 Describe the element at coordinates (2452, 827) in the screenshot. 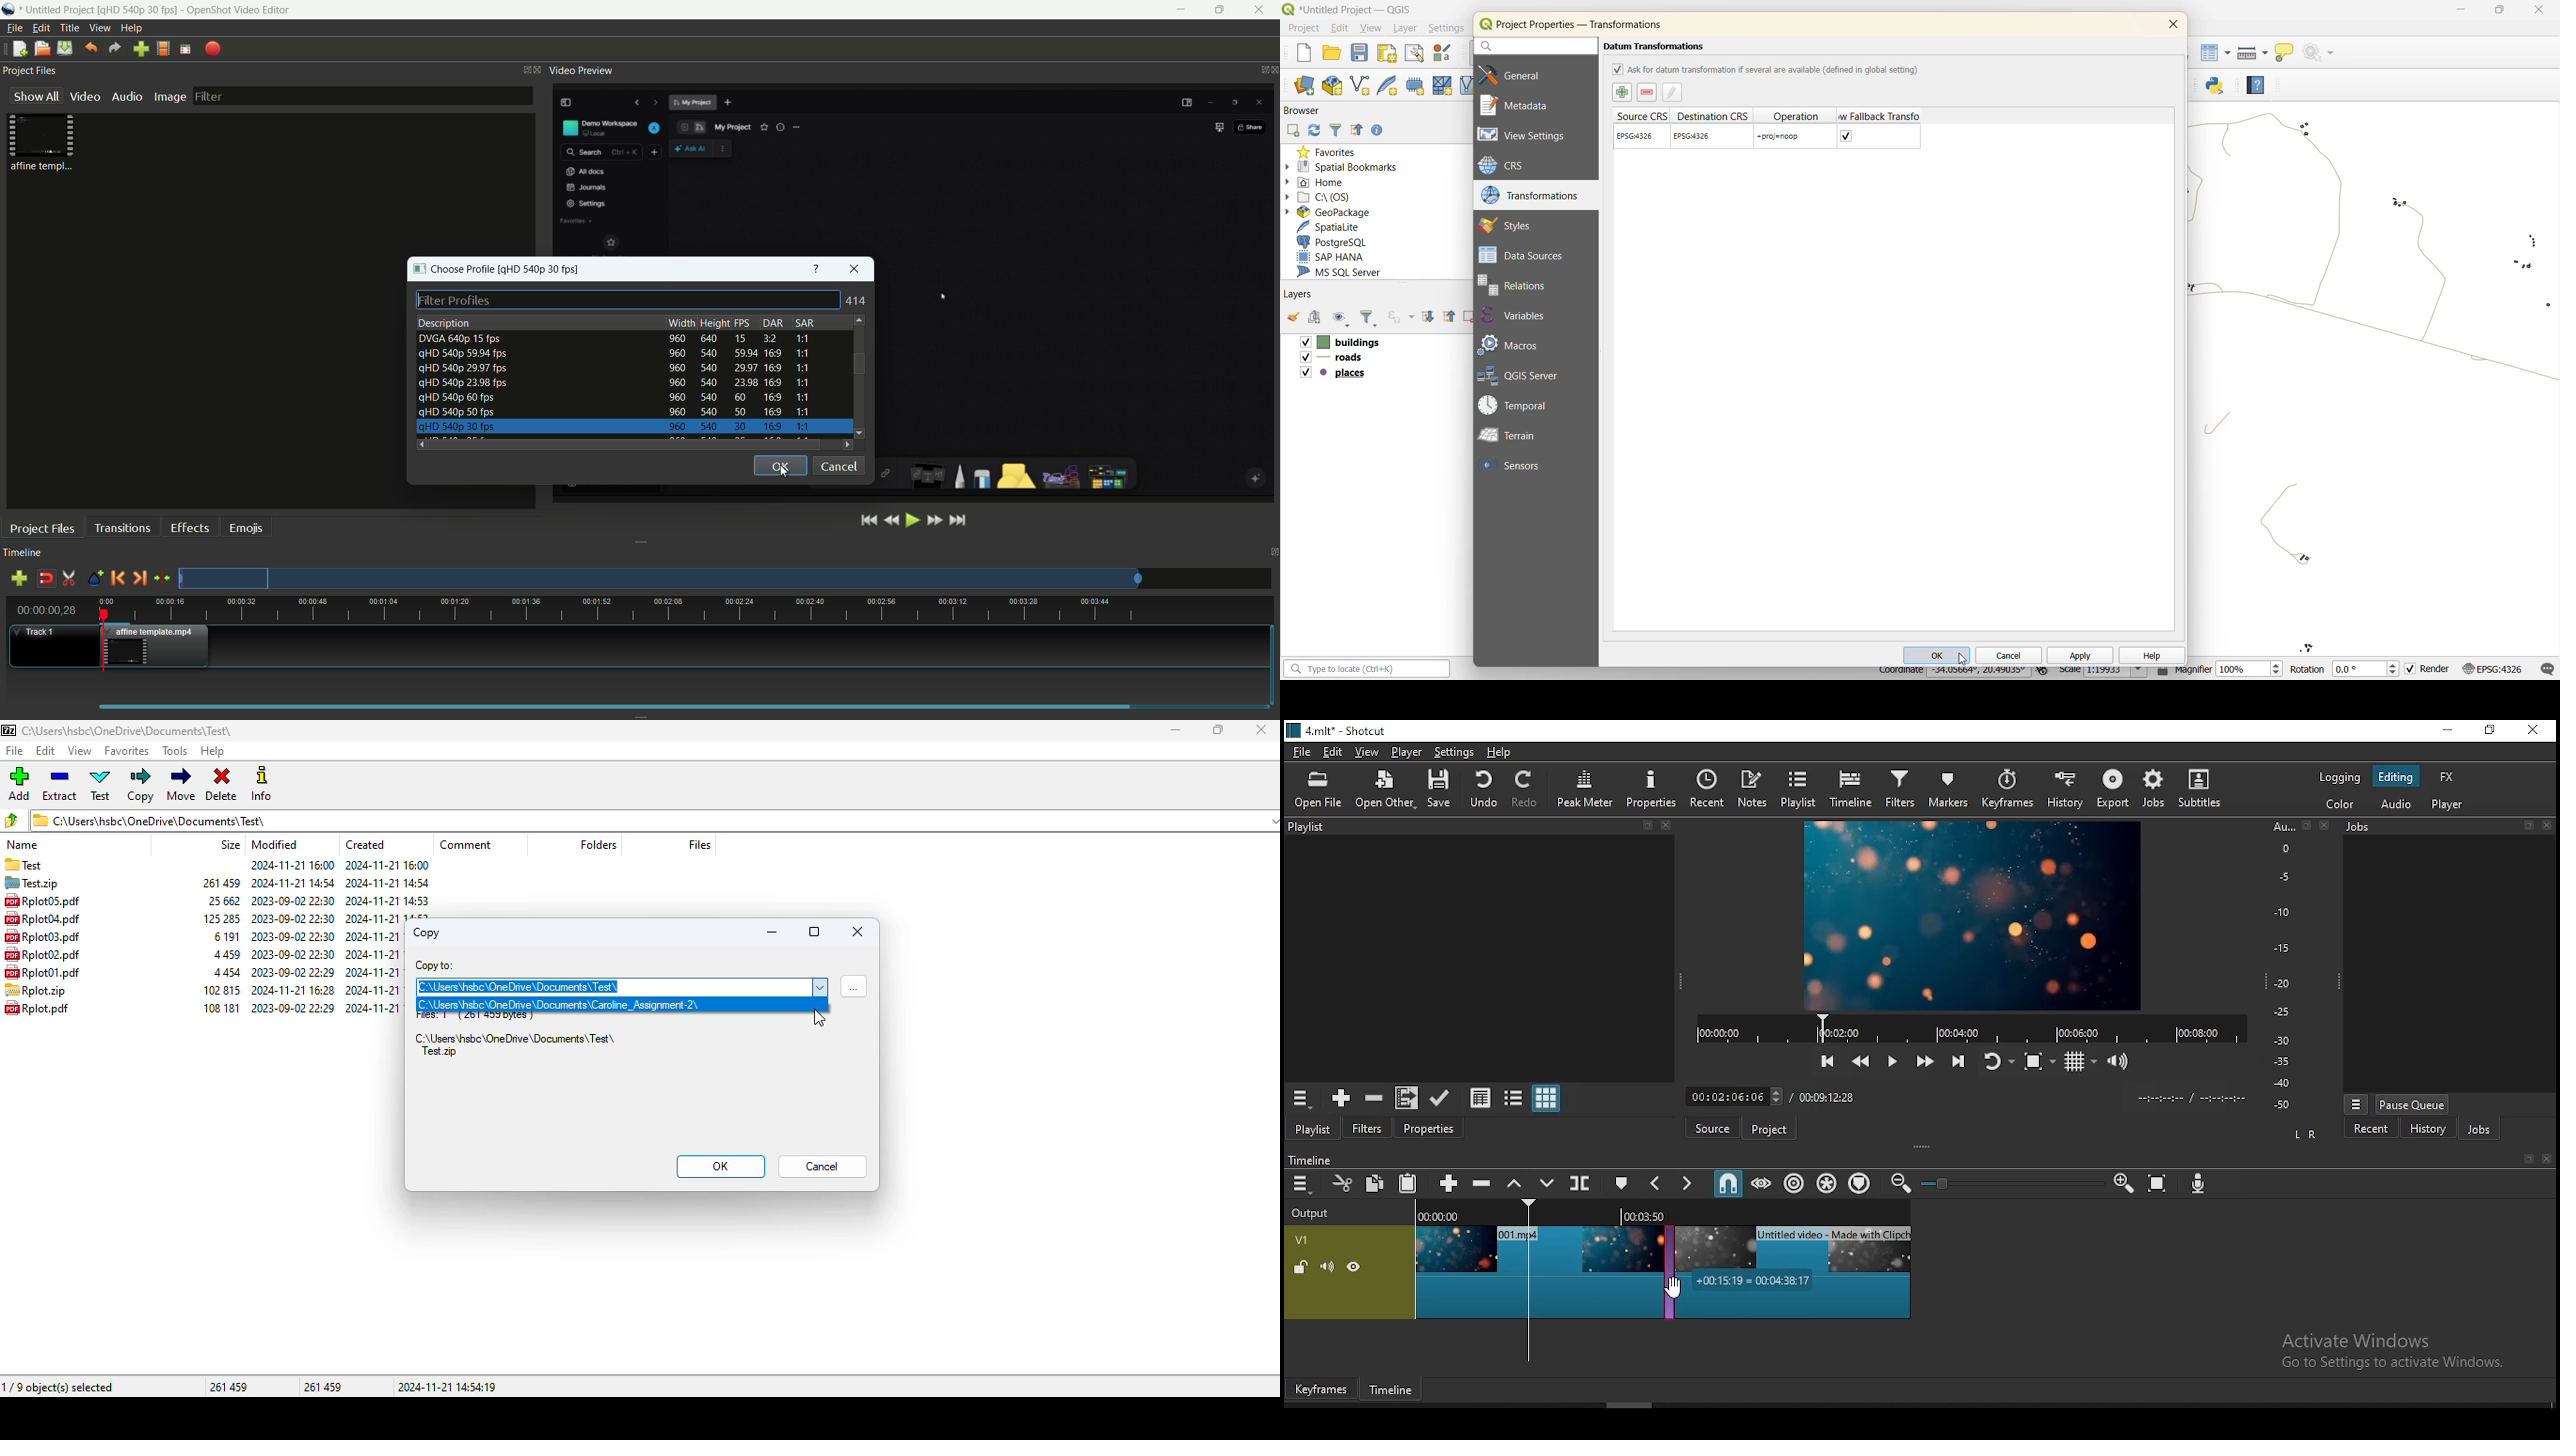

I see `jobs` at that location.